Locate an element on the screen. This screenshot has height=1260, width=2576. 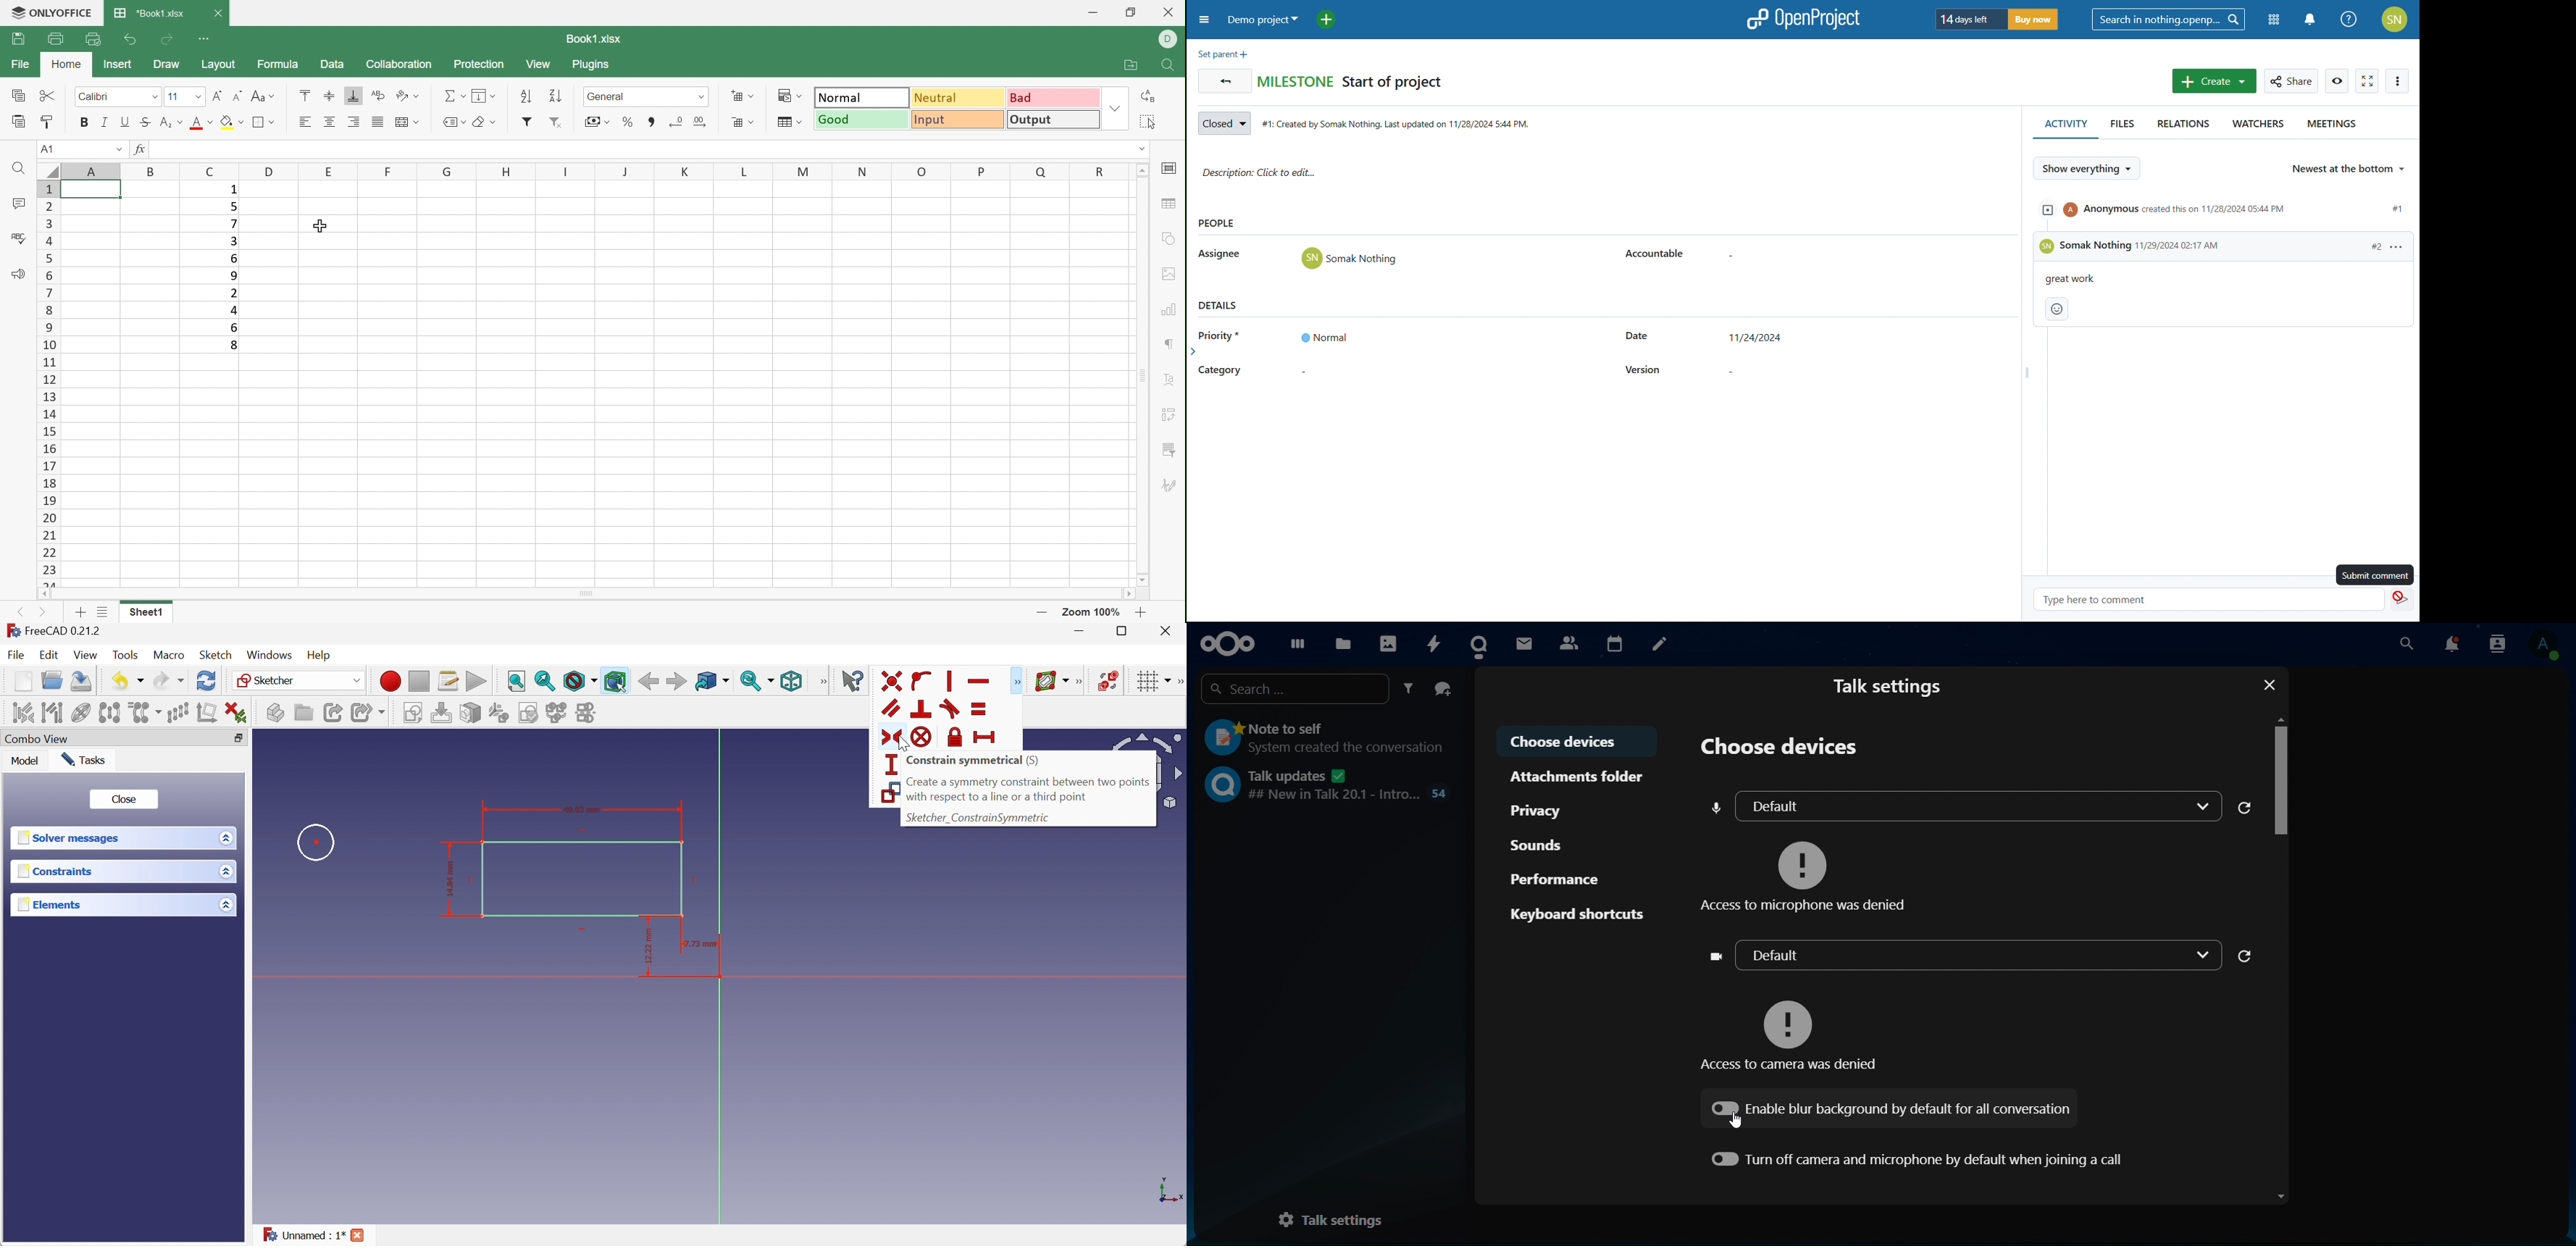
category is located at coordinates (1220, 371).